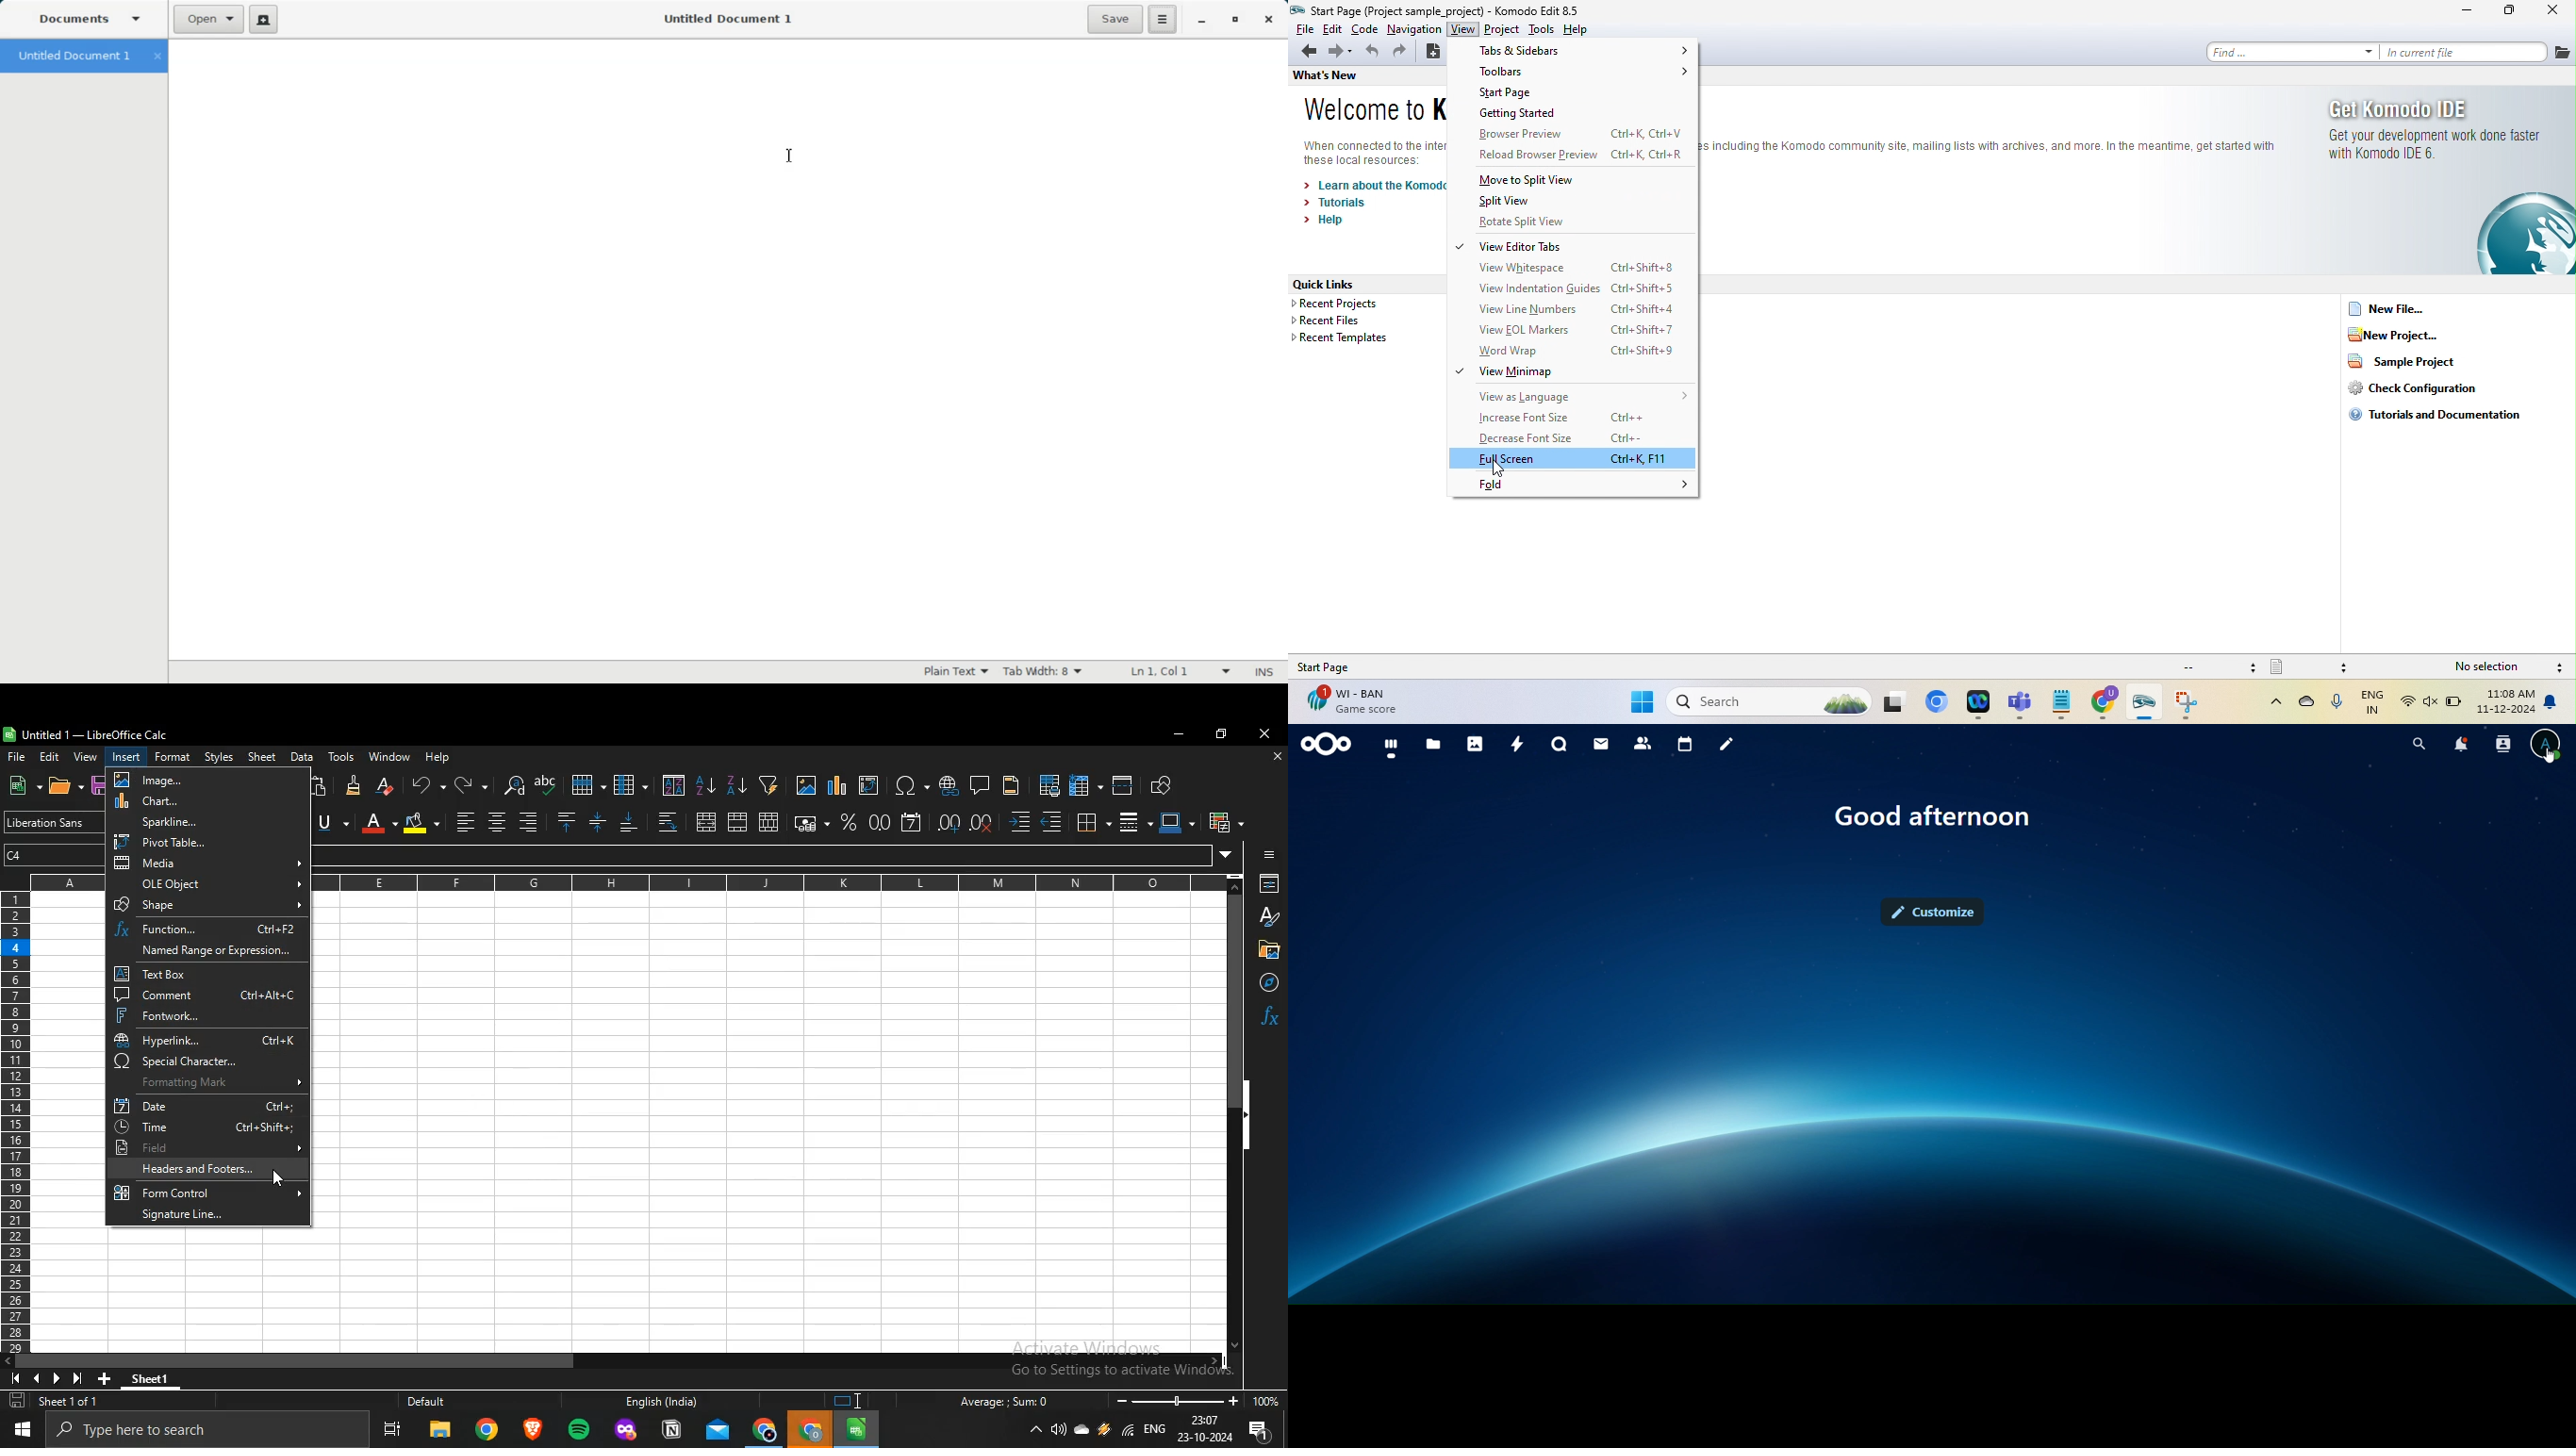 This screenshot has width=2576, height=1456. Describe the element at coordinates (2463, 52) in the screenshot. I see `in current file` at that location.